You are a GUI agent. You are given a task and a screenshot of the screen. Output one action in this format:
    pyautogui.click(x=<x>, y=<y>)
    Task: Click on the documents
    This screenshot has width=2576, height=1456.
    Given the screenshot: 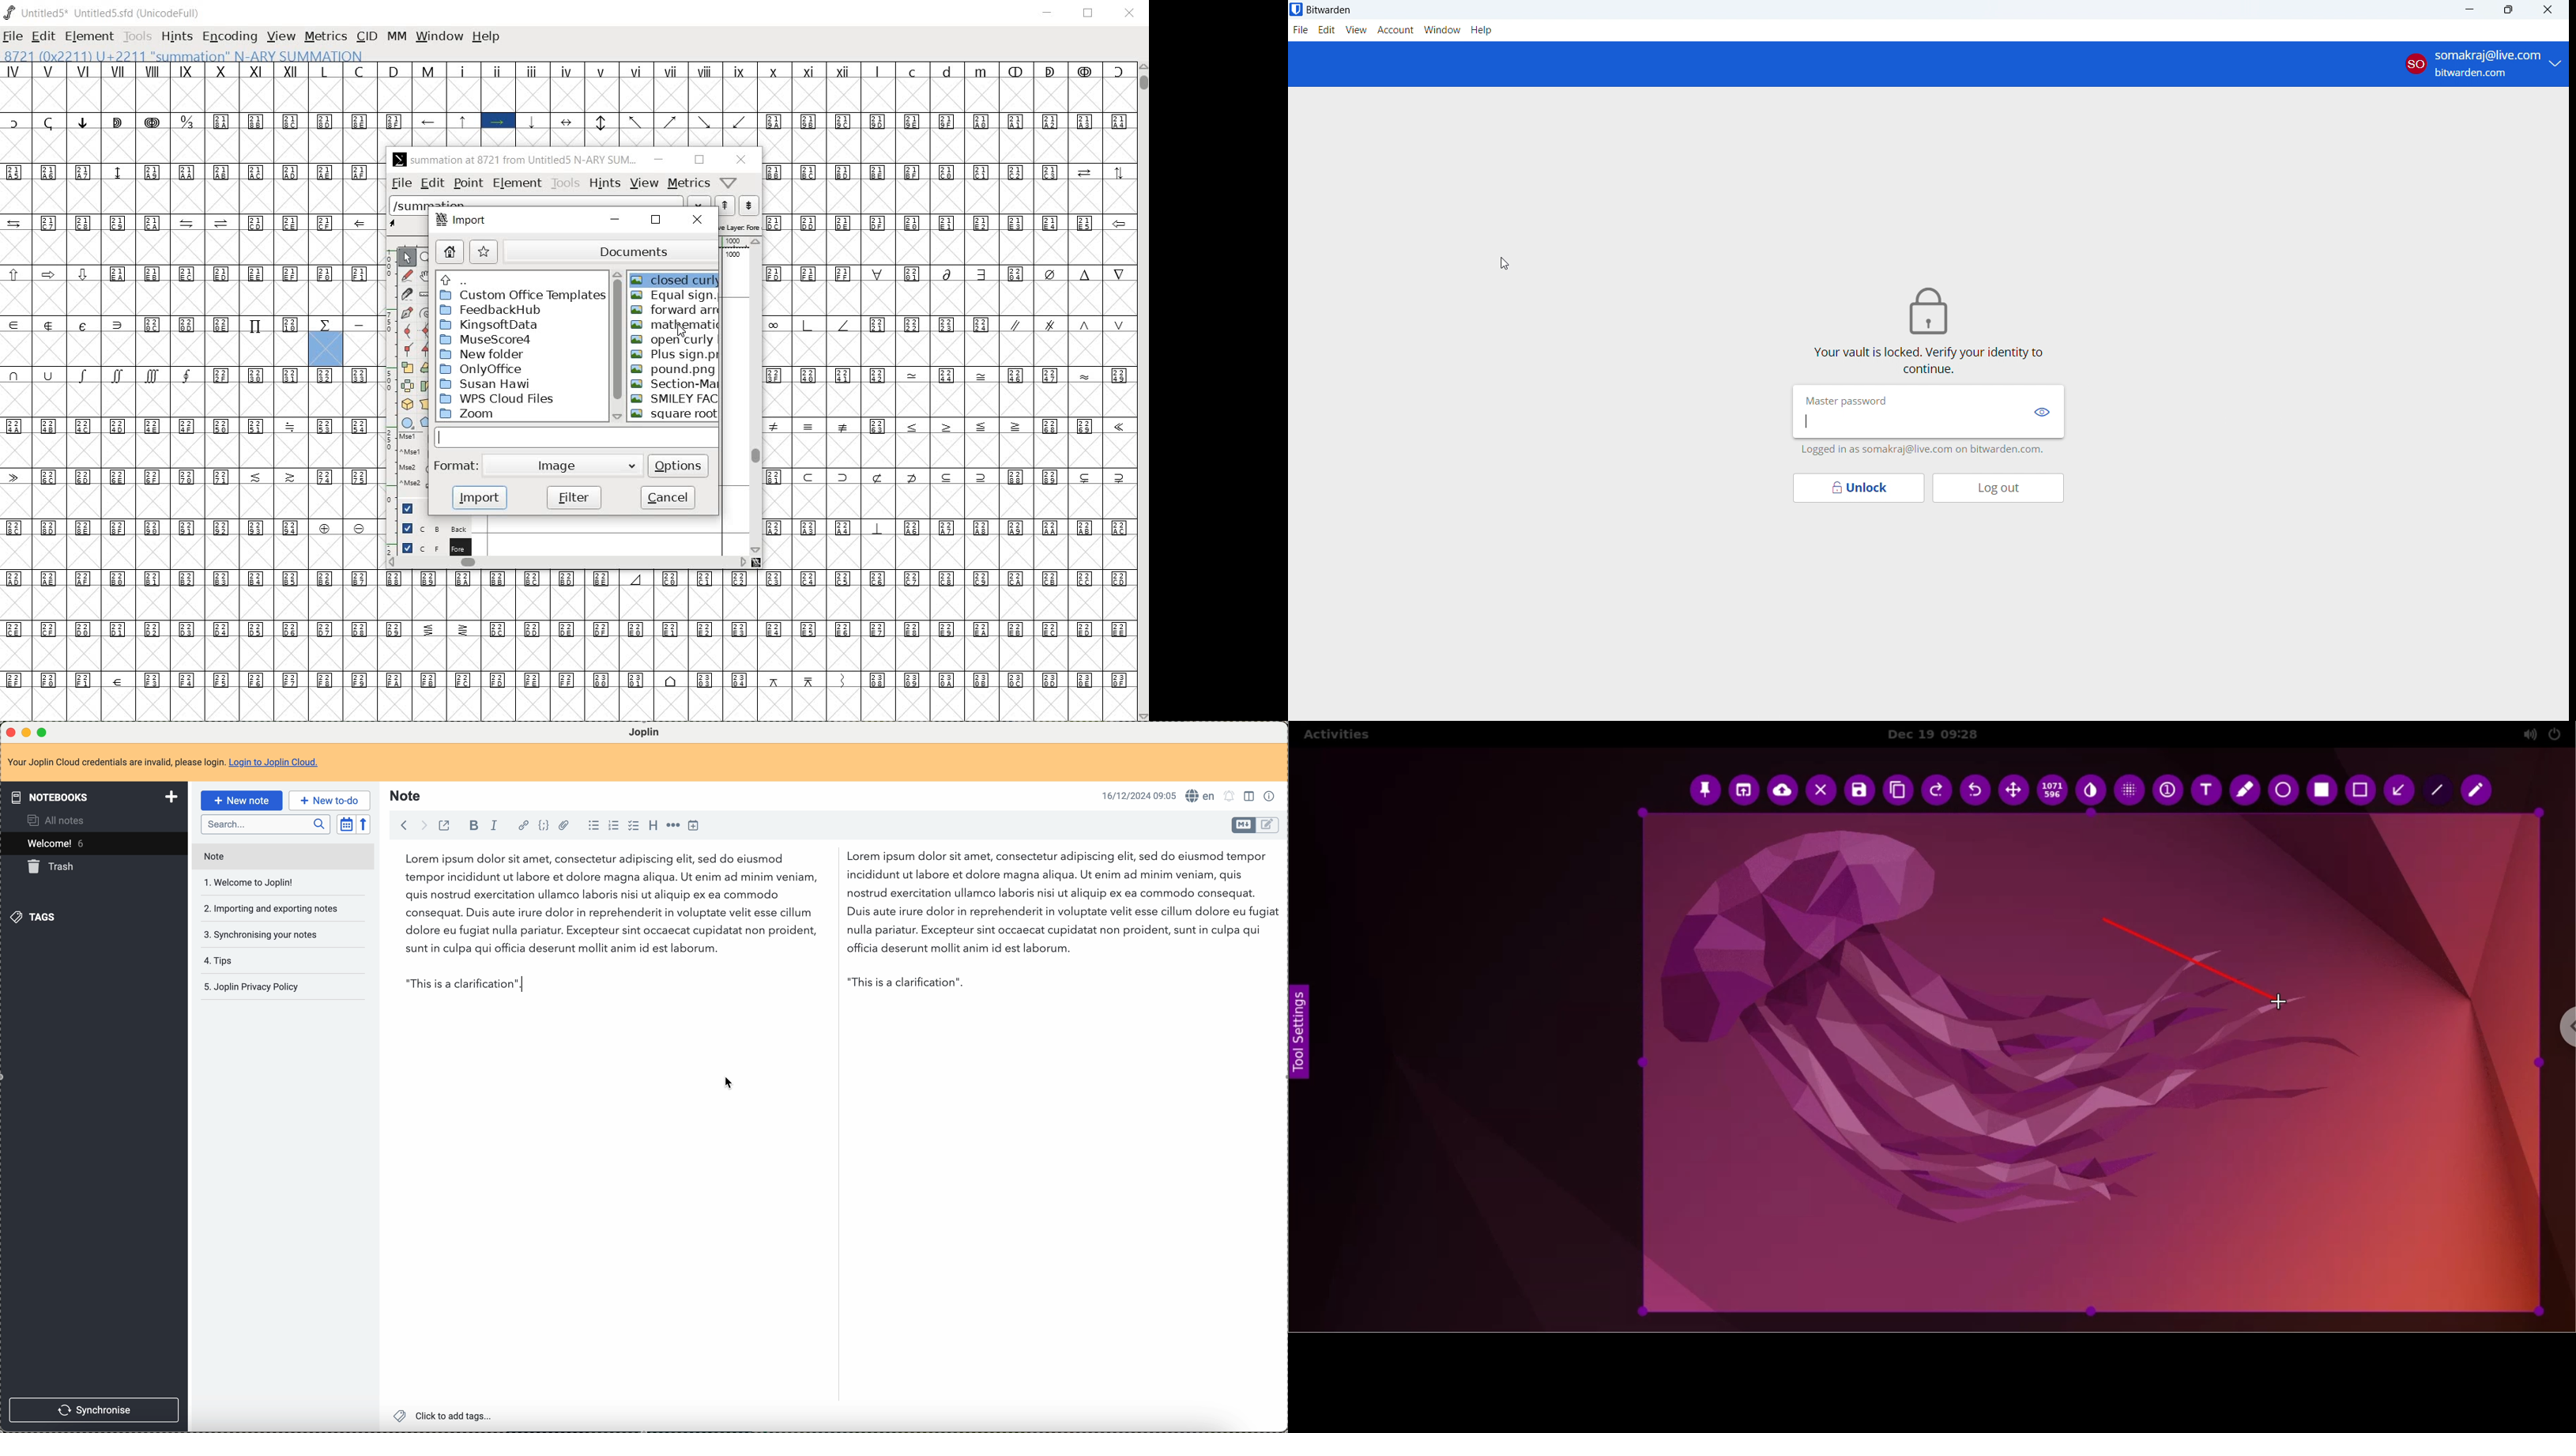 What is the action you would take?
    pyautogui.click(x=613, y=251)
    